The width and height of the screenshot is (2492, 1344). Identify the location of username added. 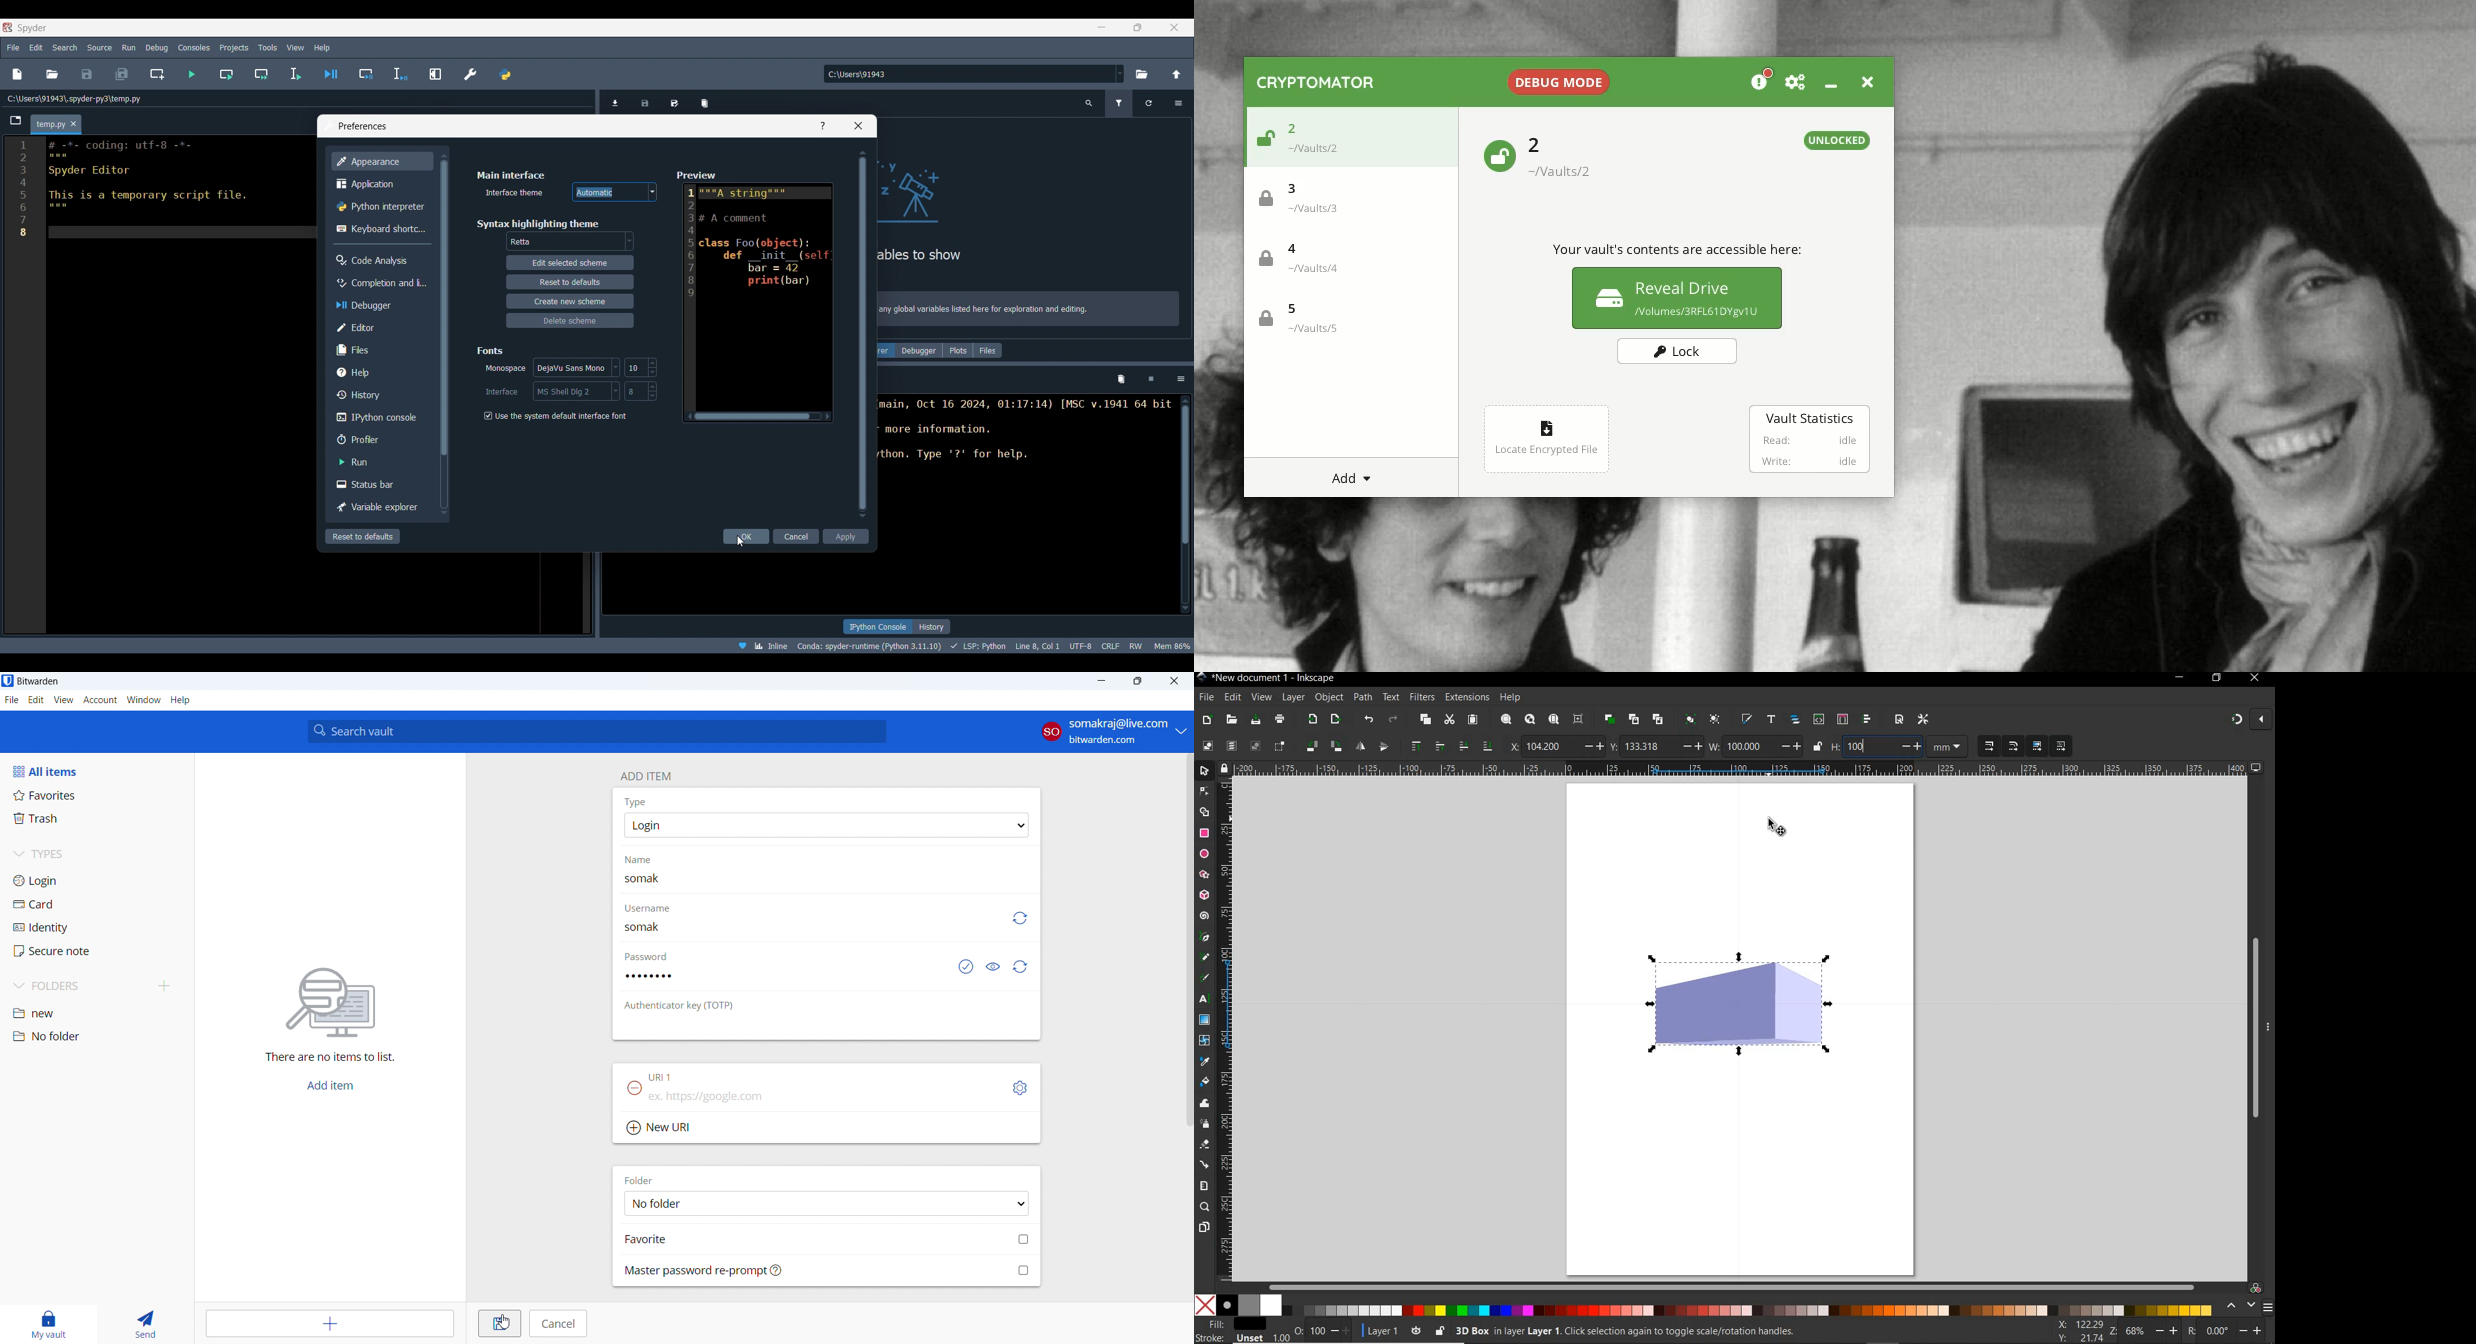
(645, 928).